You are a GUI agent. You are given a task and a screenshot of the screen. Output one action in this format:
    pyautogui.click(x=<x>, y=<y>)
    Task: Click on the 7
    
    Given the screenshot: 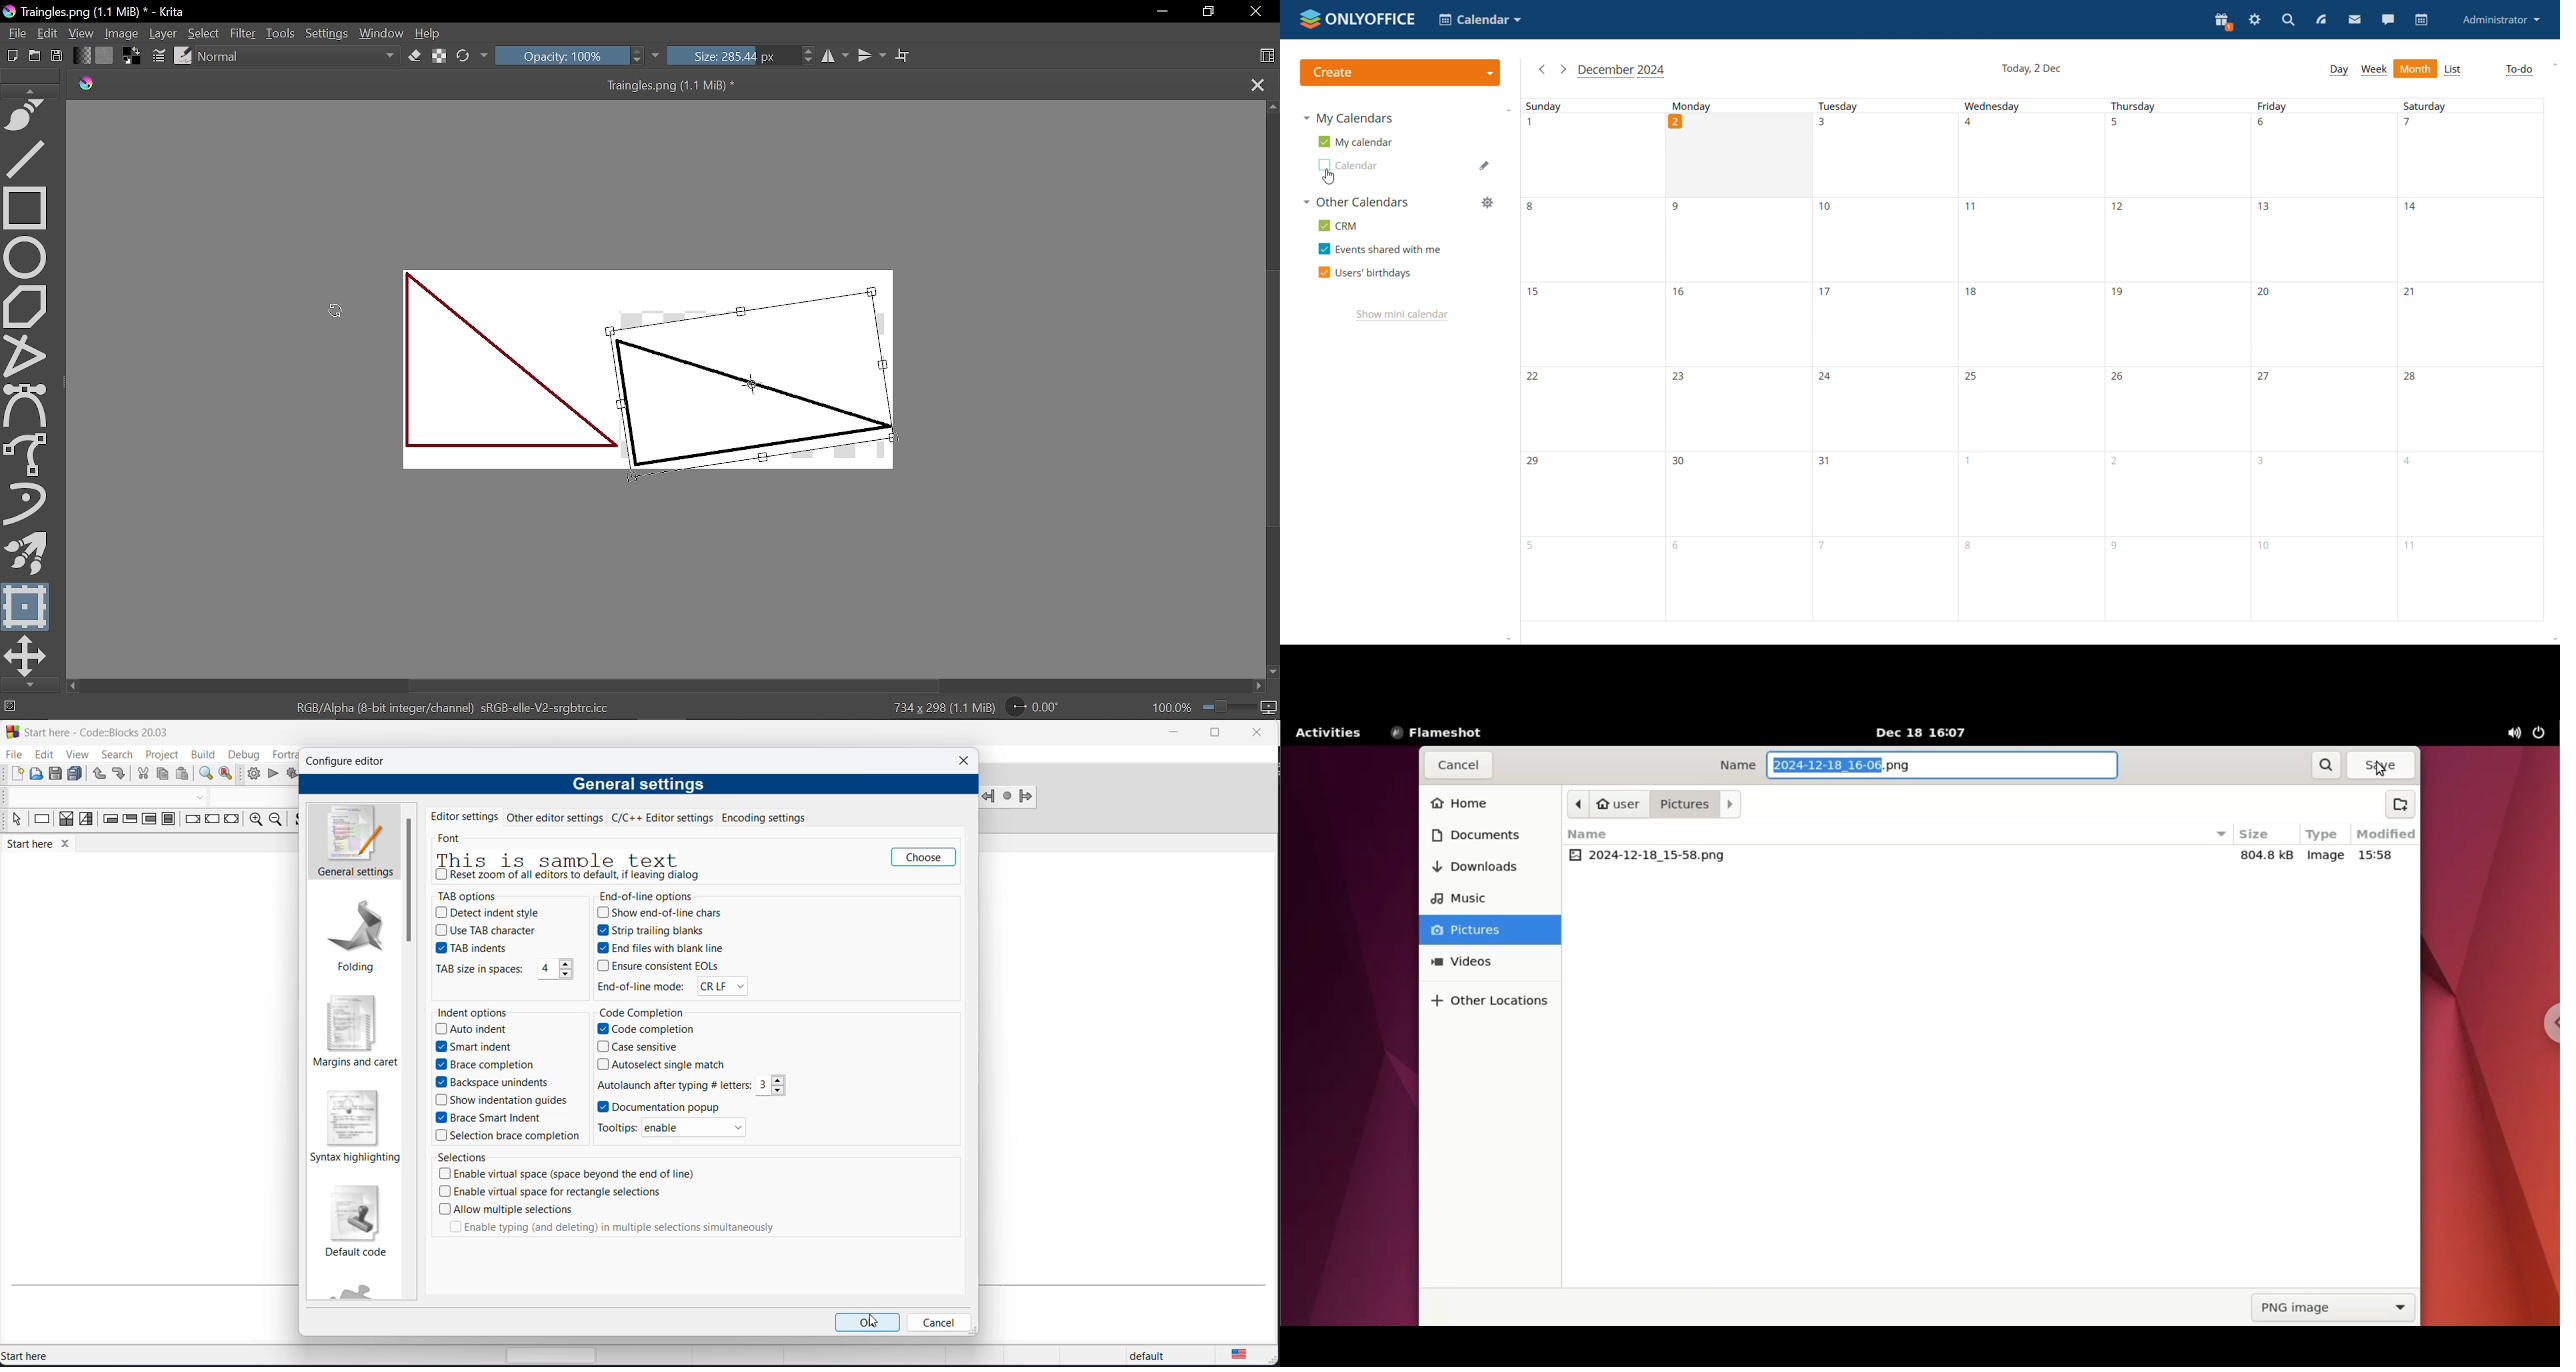 What is the action you would take?
    pyautogui.click(x=2468, y=155)
    